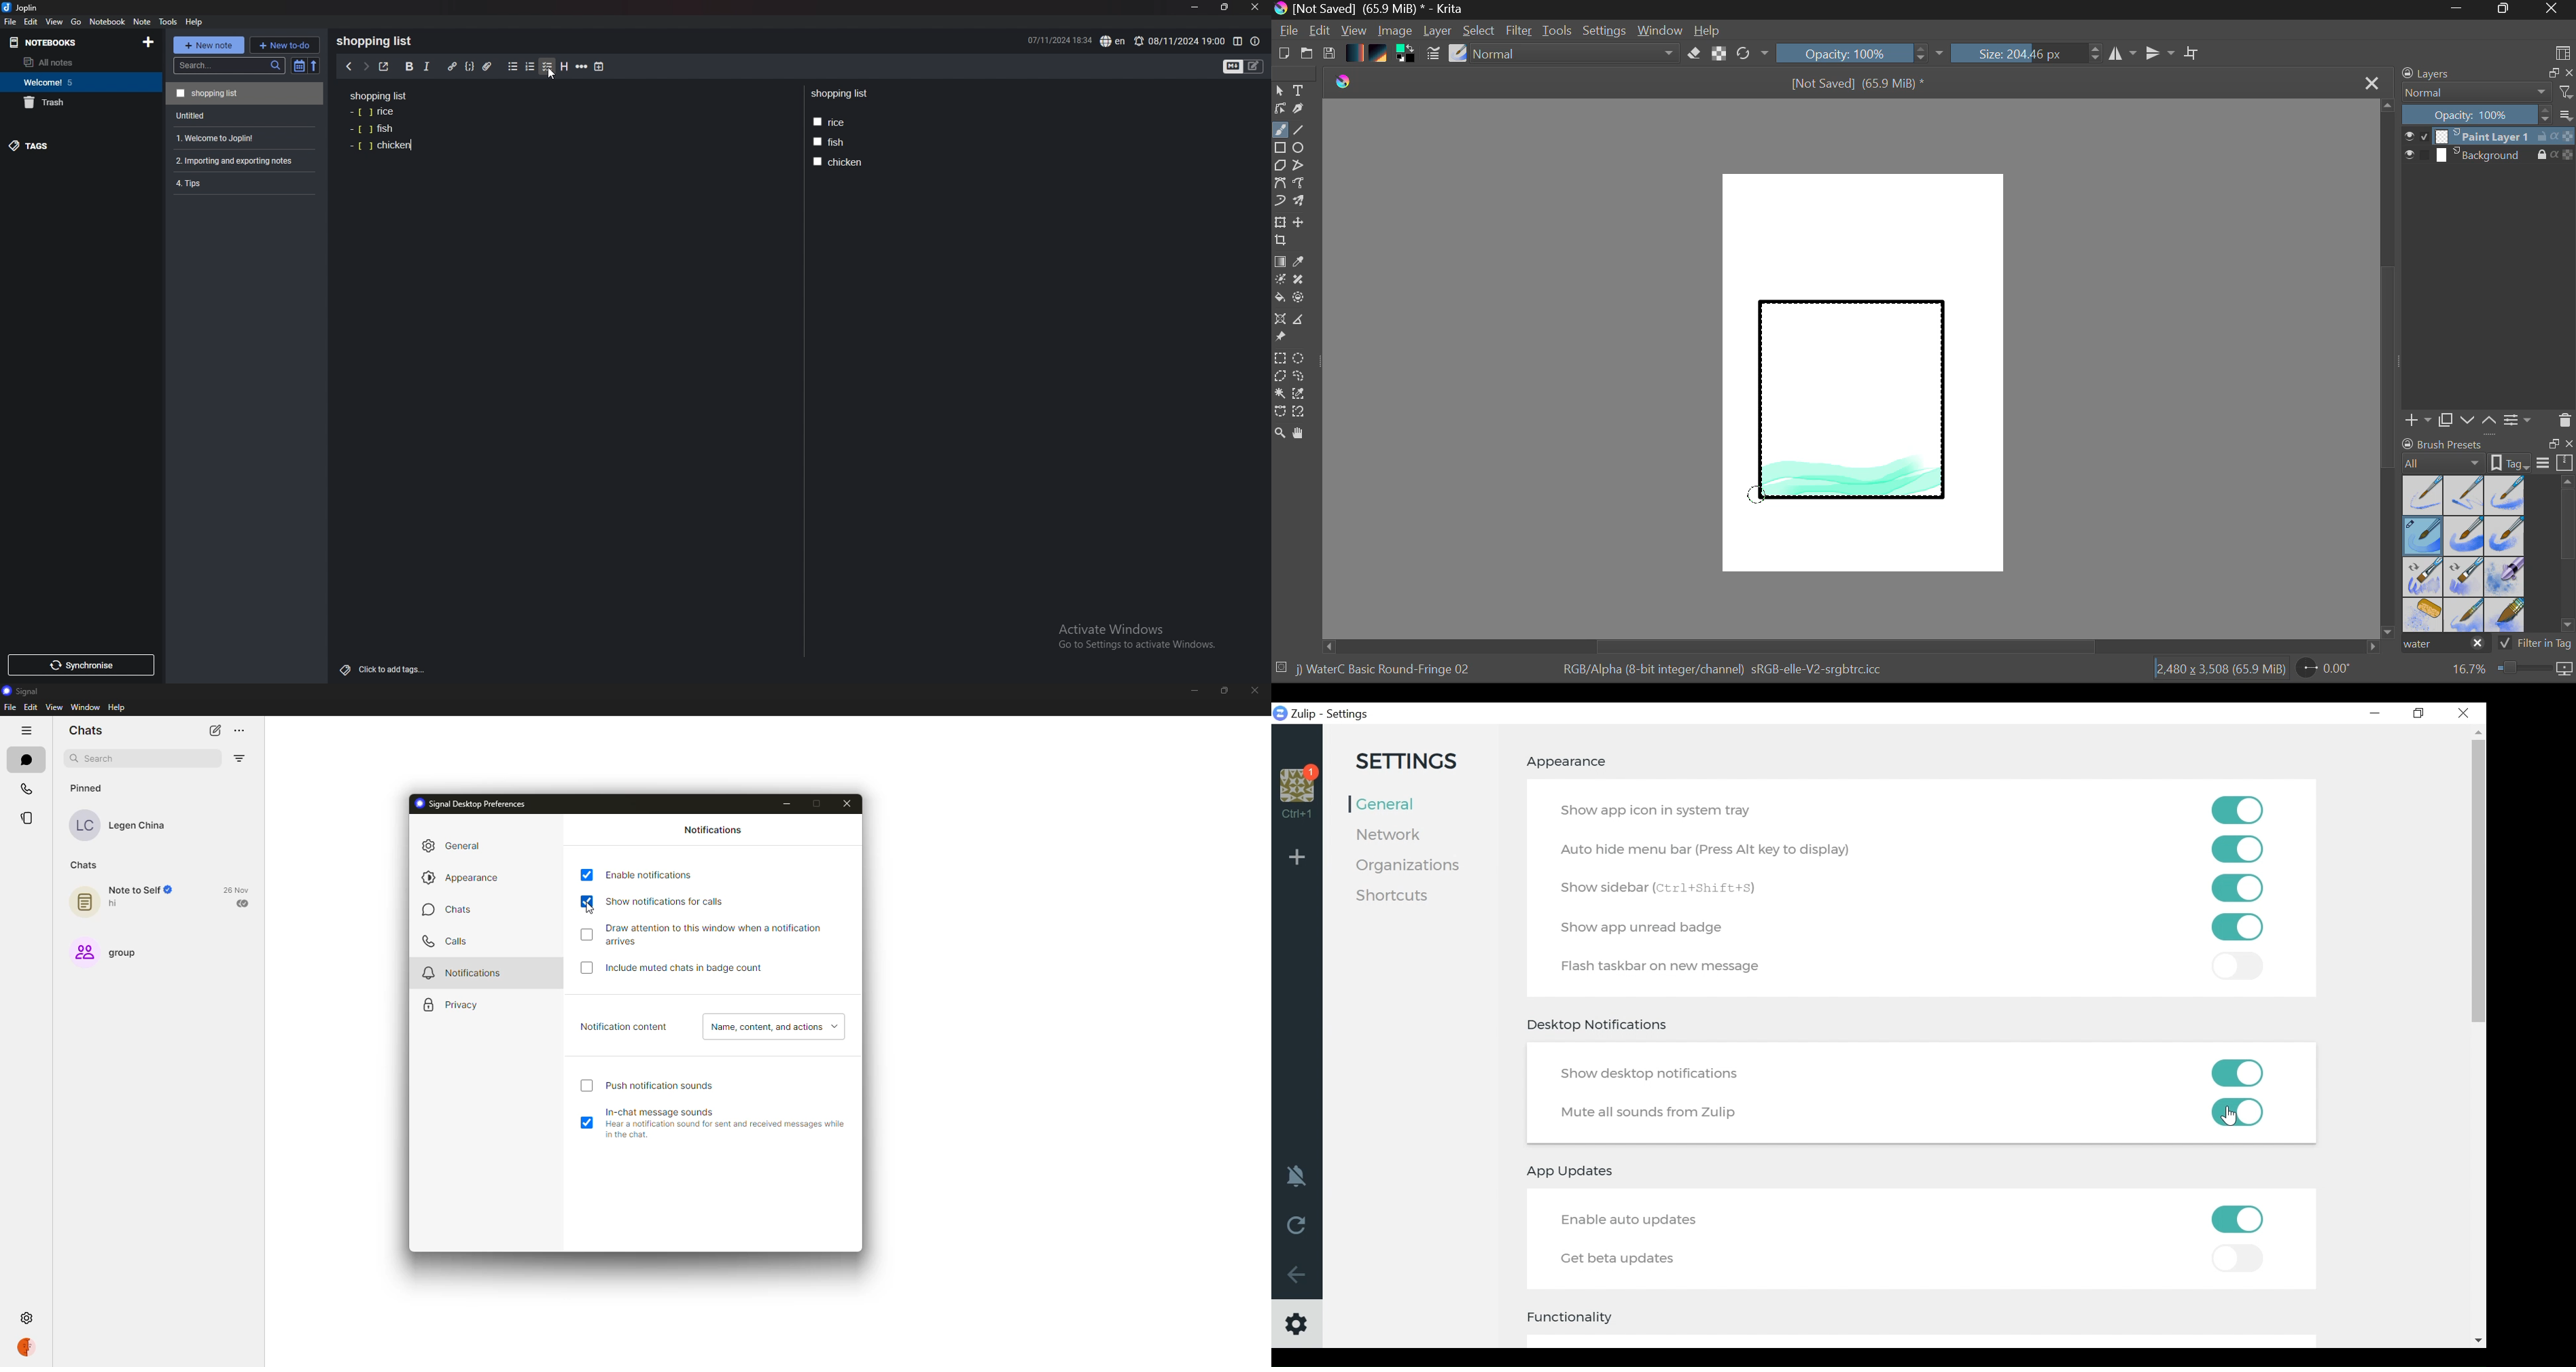 The width and height of the screenshot is (2576, 1372). Describe the element at coordinates (2504, 495) in the screenshot. I see `Water C - Wet Pattern` at that location.